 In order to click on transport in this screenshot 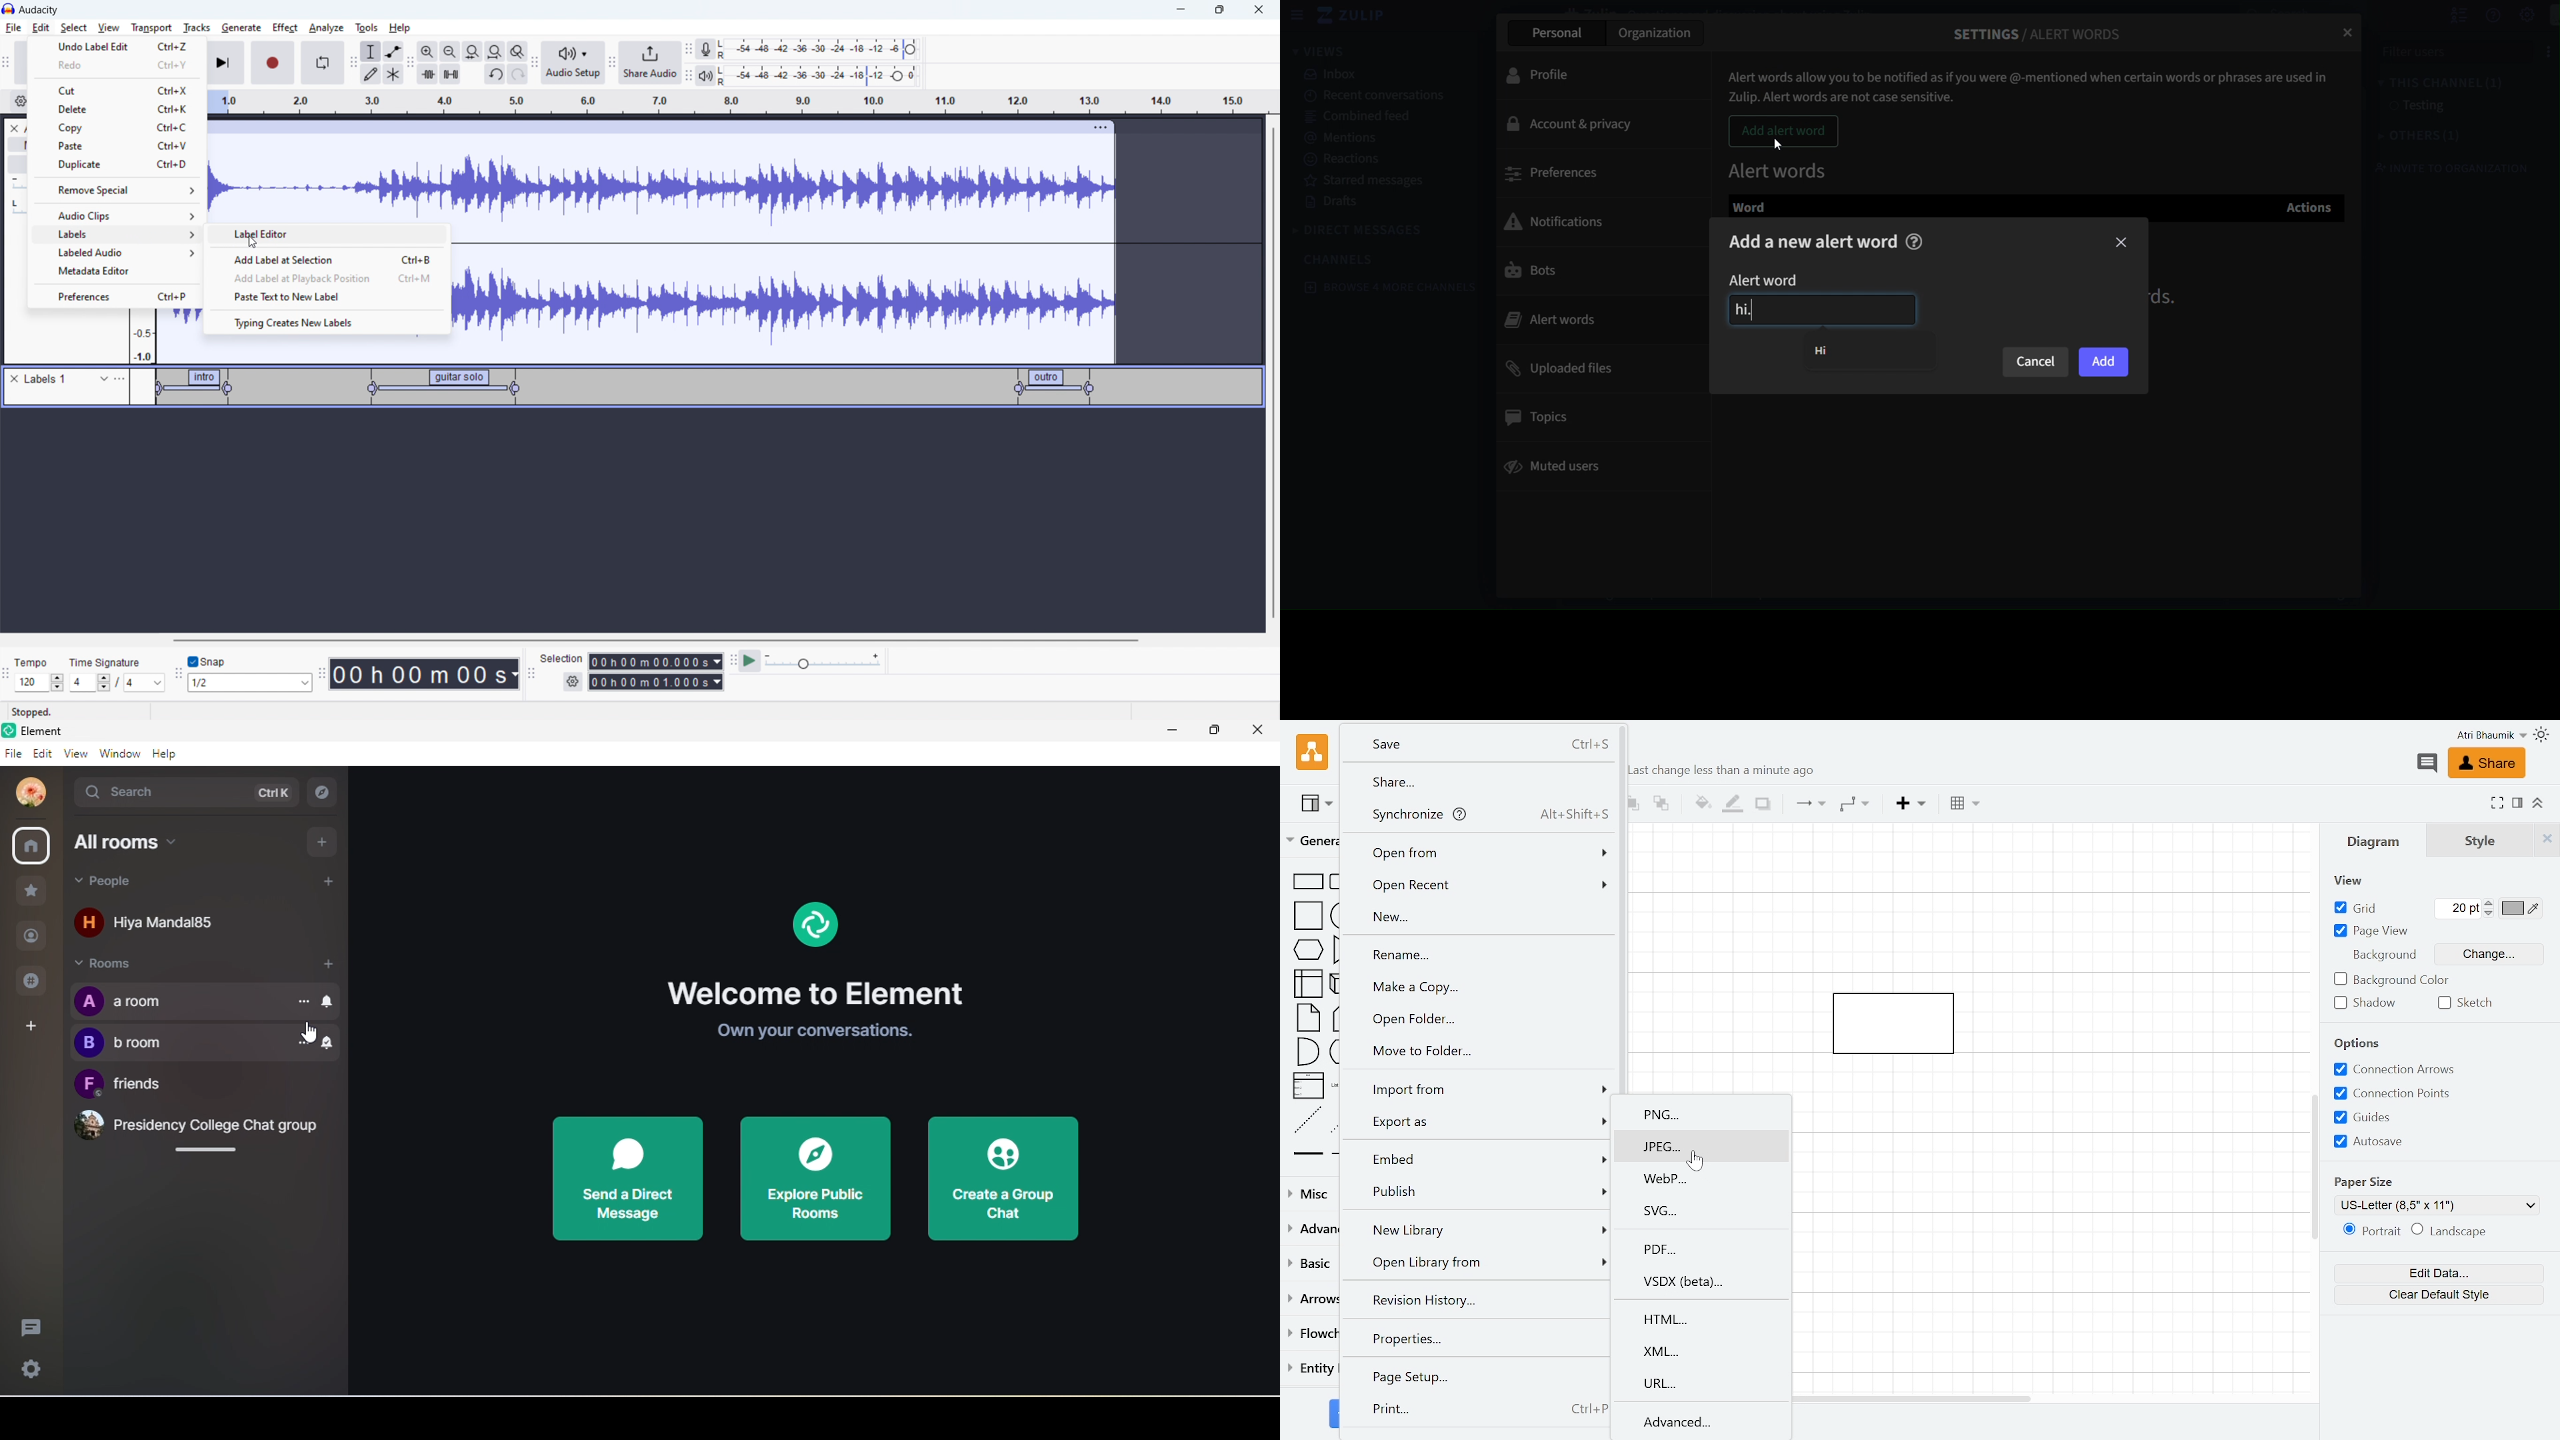, I will do `click(151, 27)`.